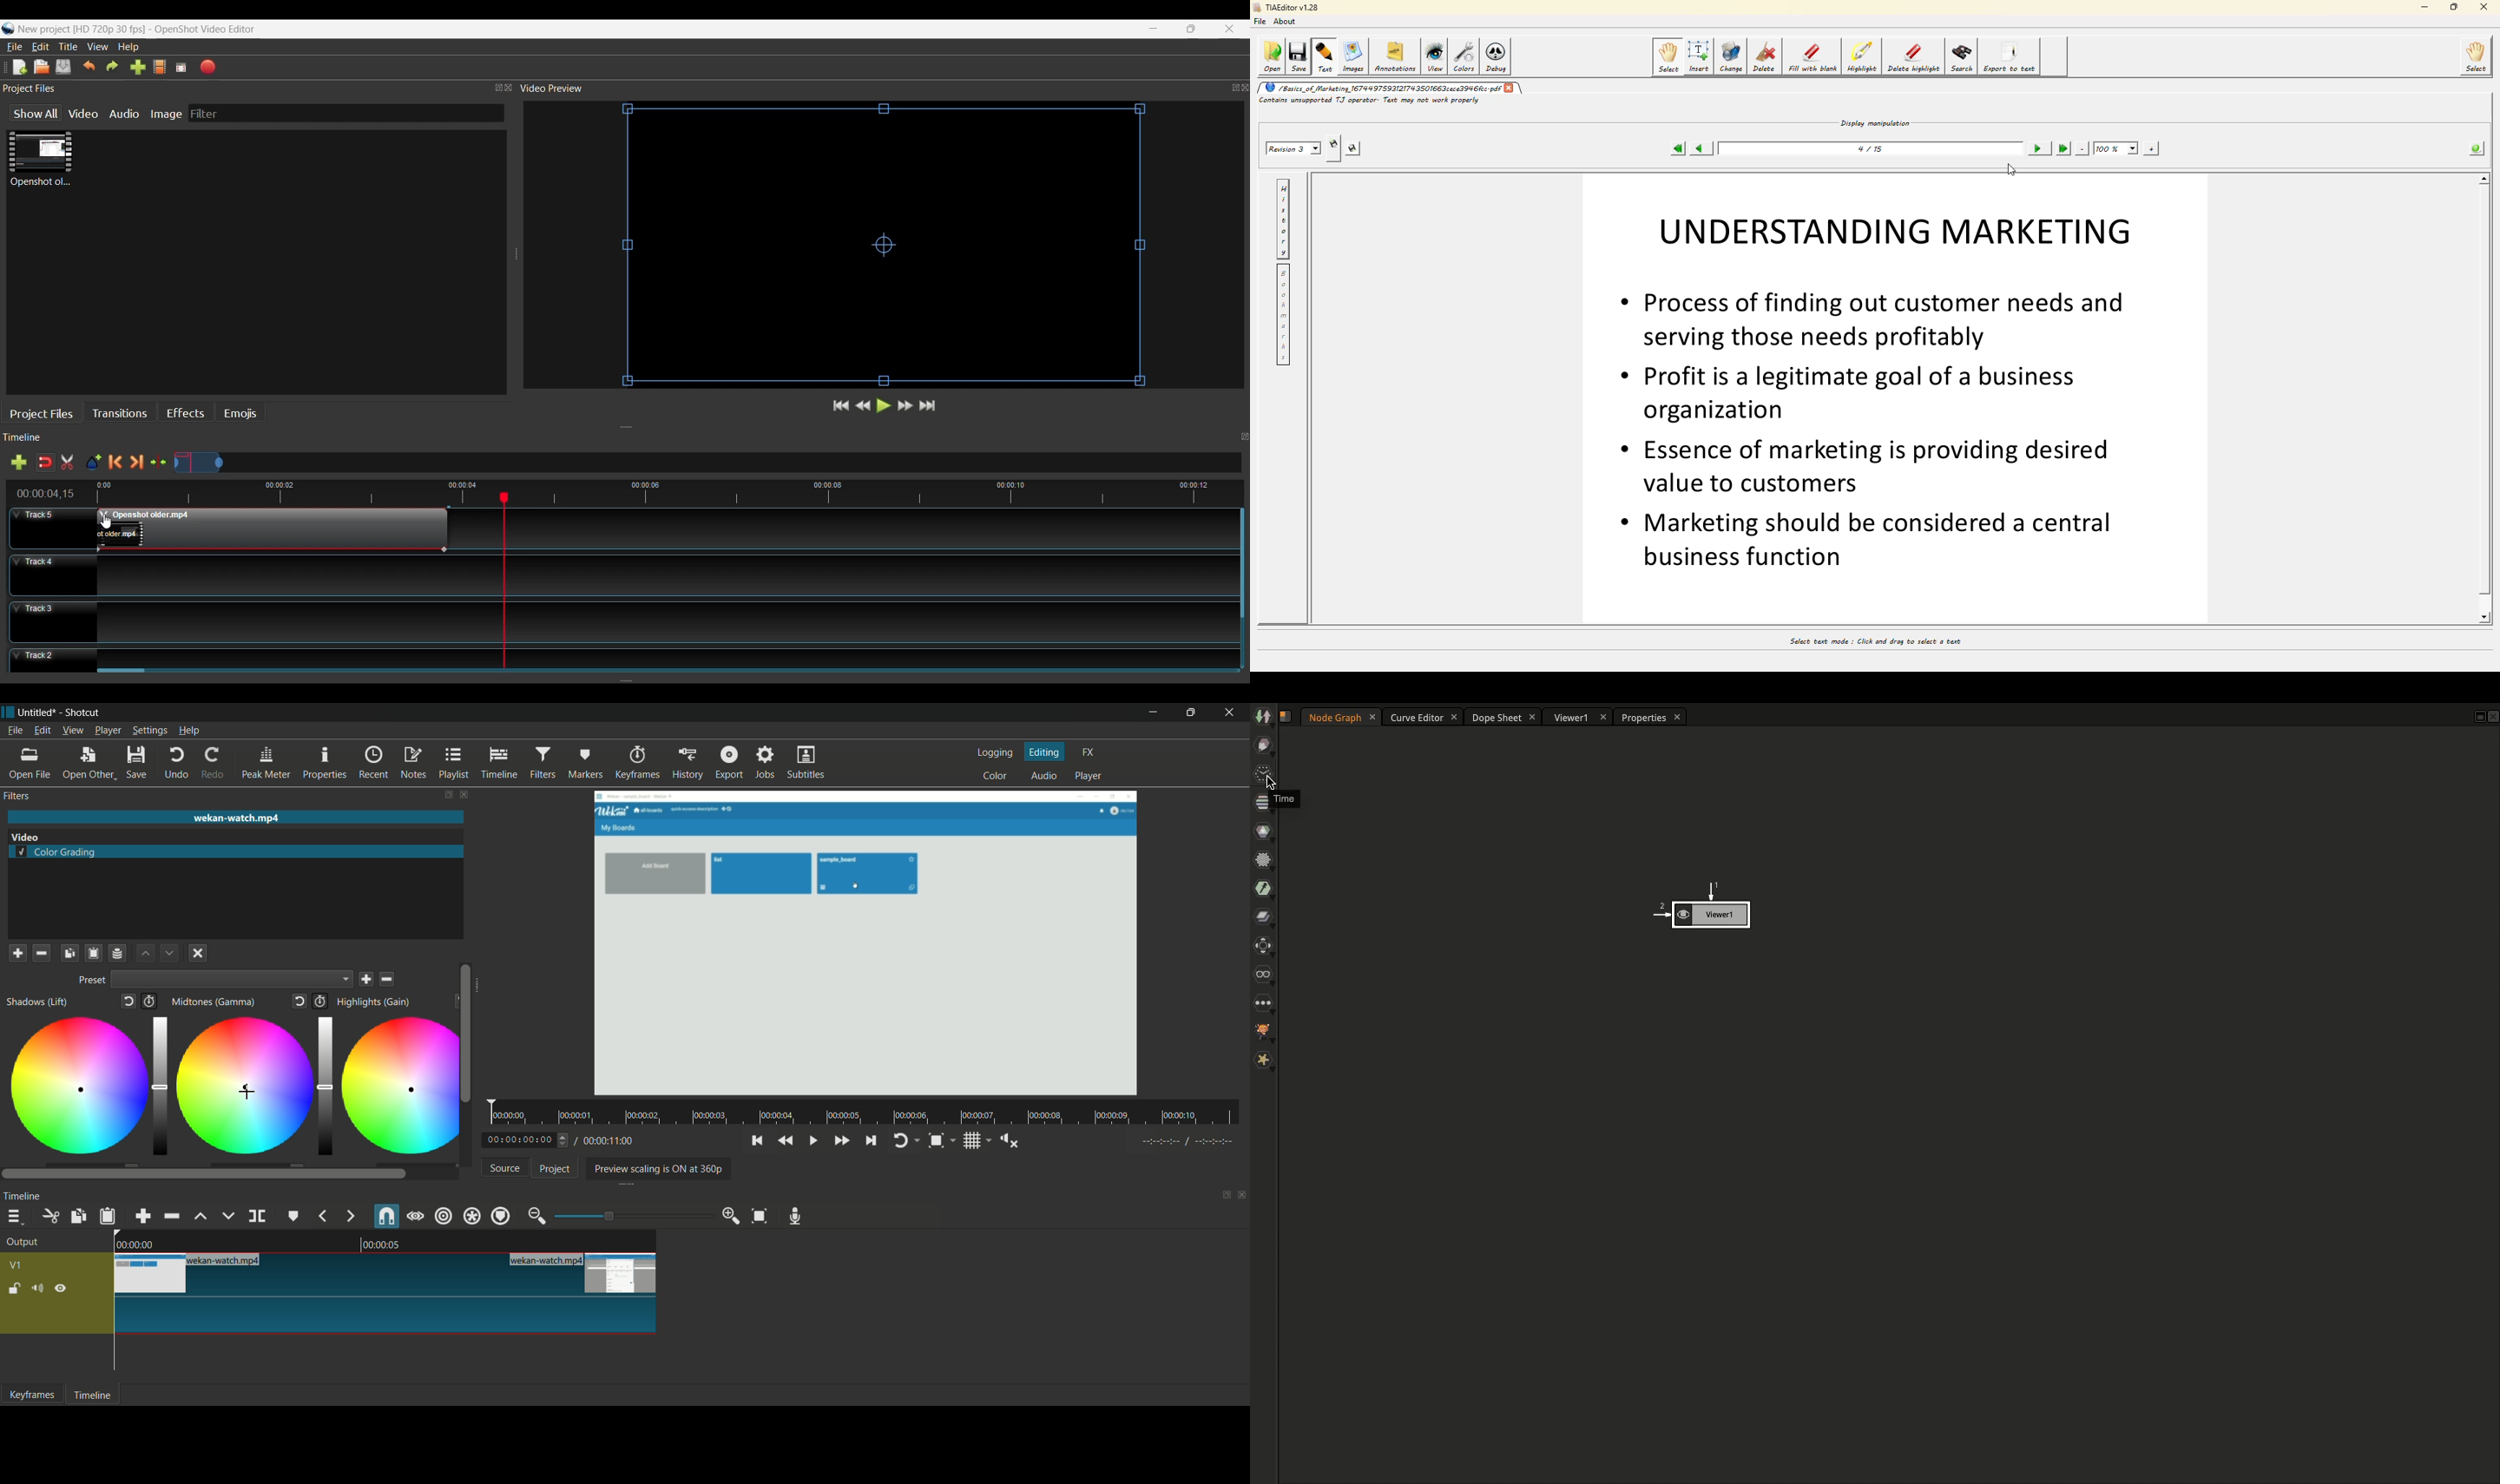 This screenshot has width=2520, height=1484. I want to click on reset to default, so click(300, 1000).